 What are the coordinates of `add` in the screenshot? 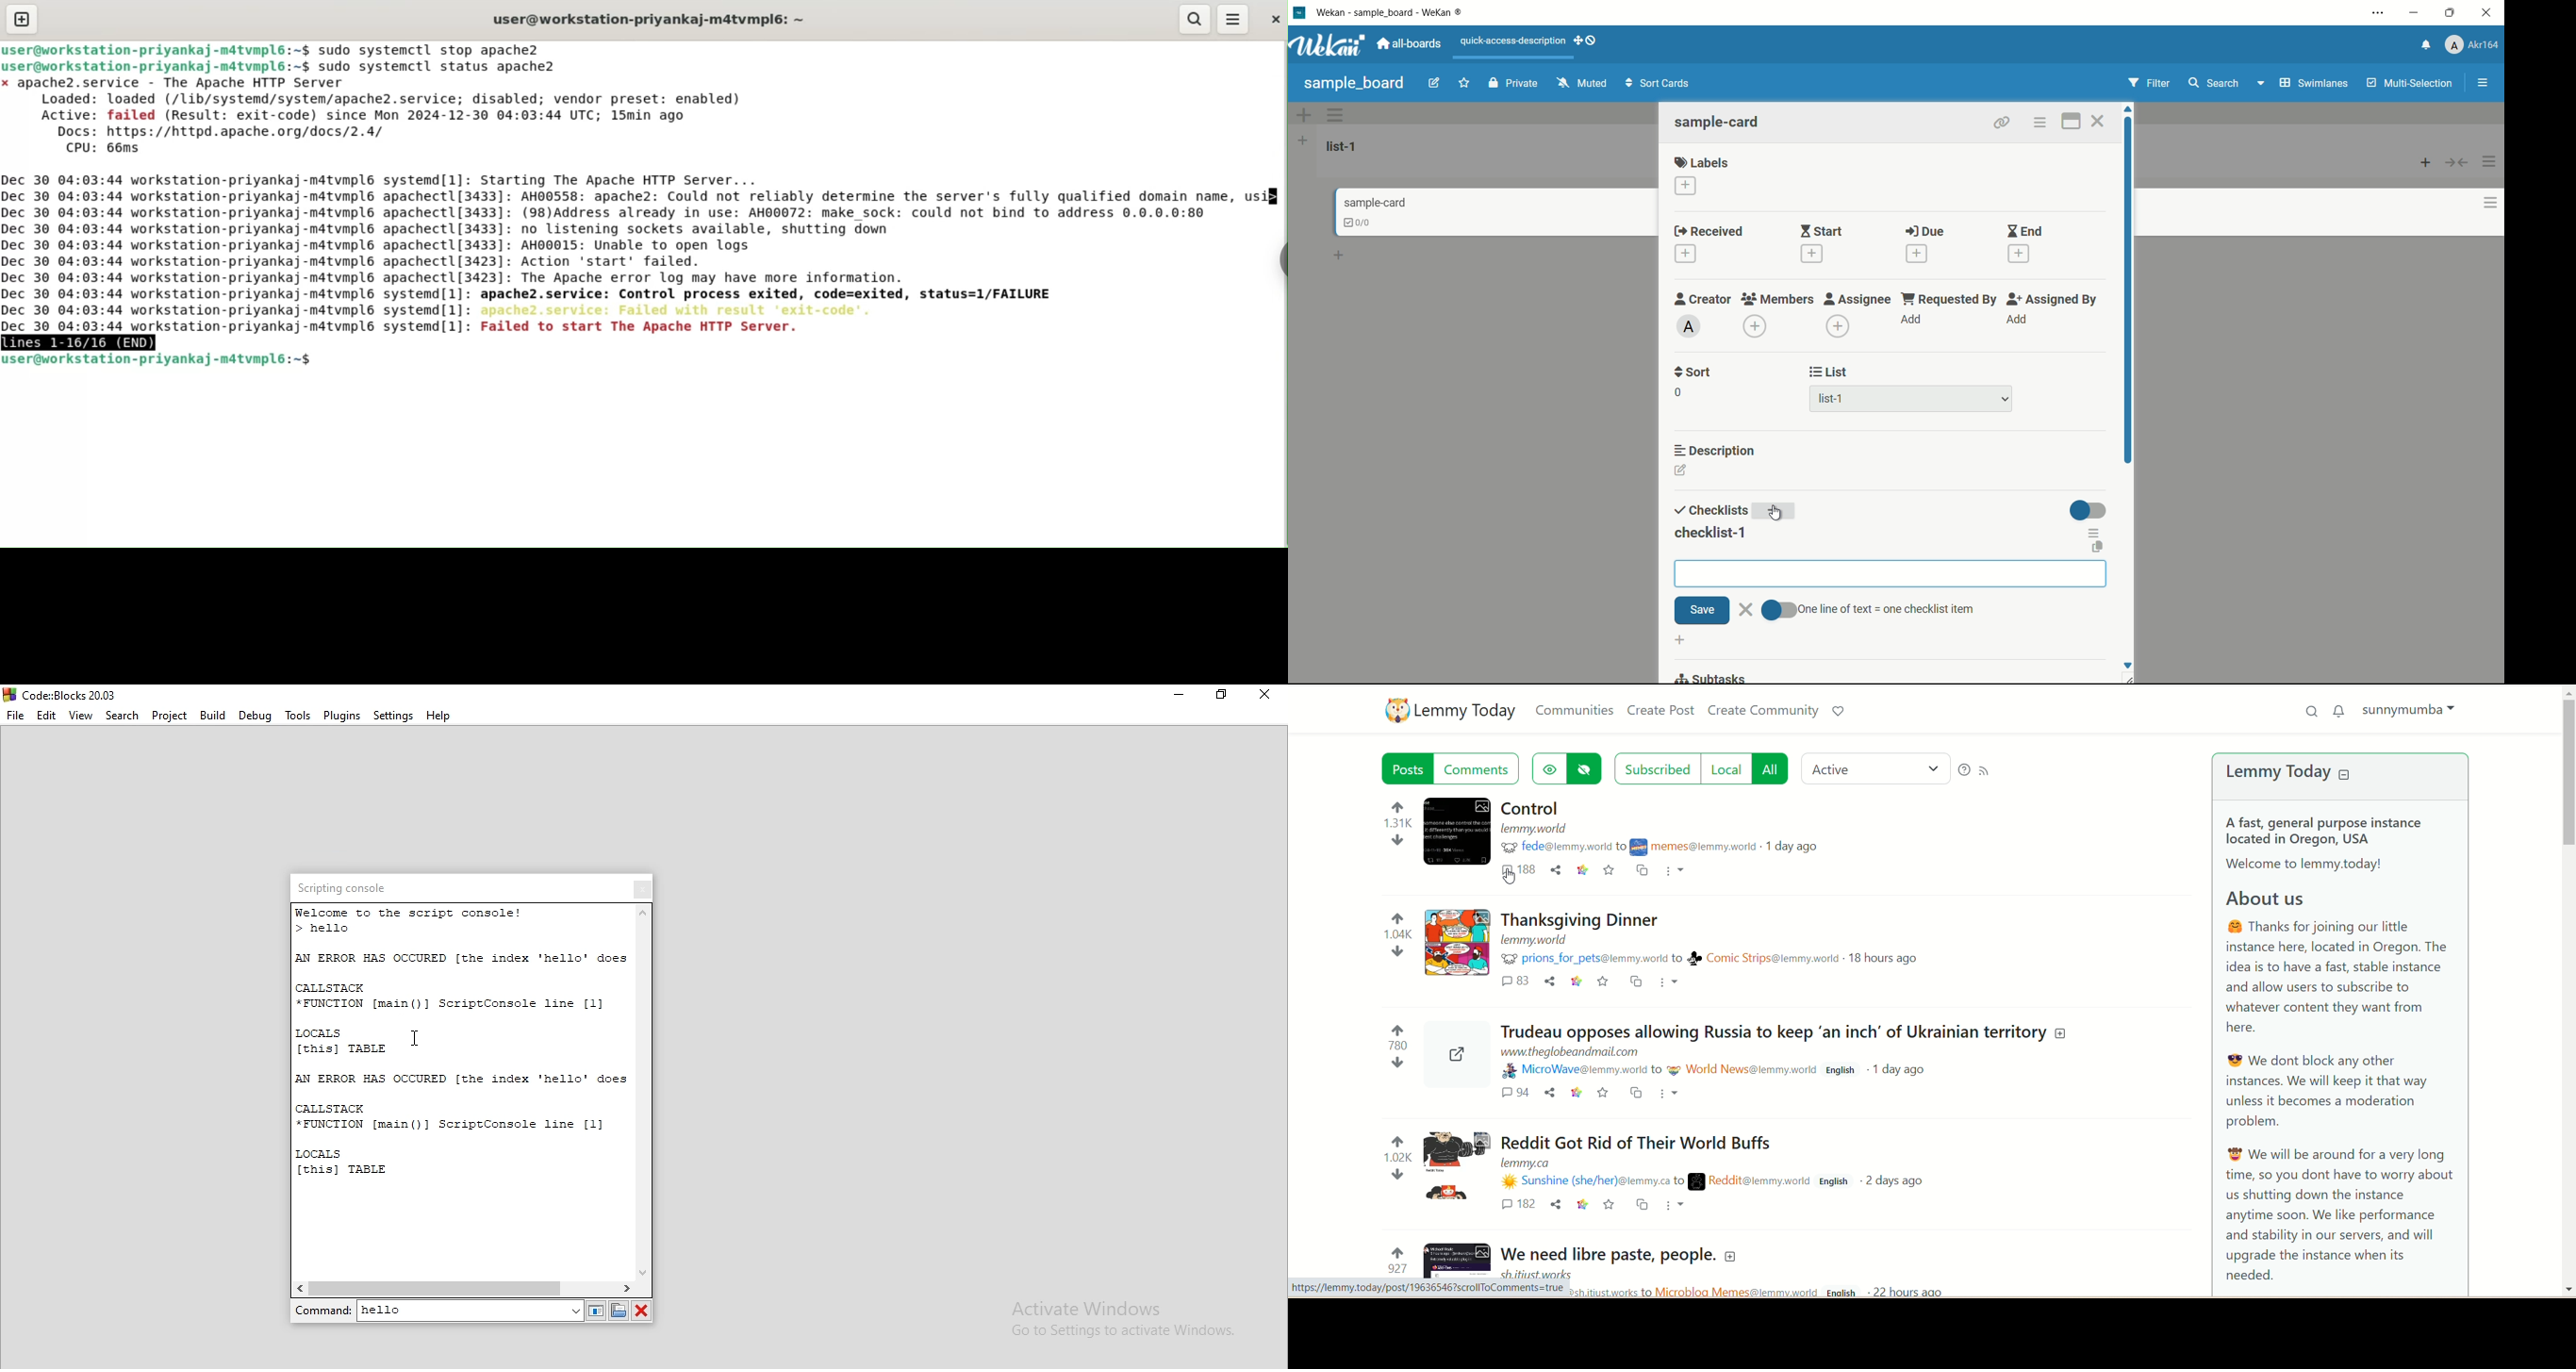 It's located at (1912, 320).